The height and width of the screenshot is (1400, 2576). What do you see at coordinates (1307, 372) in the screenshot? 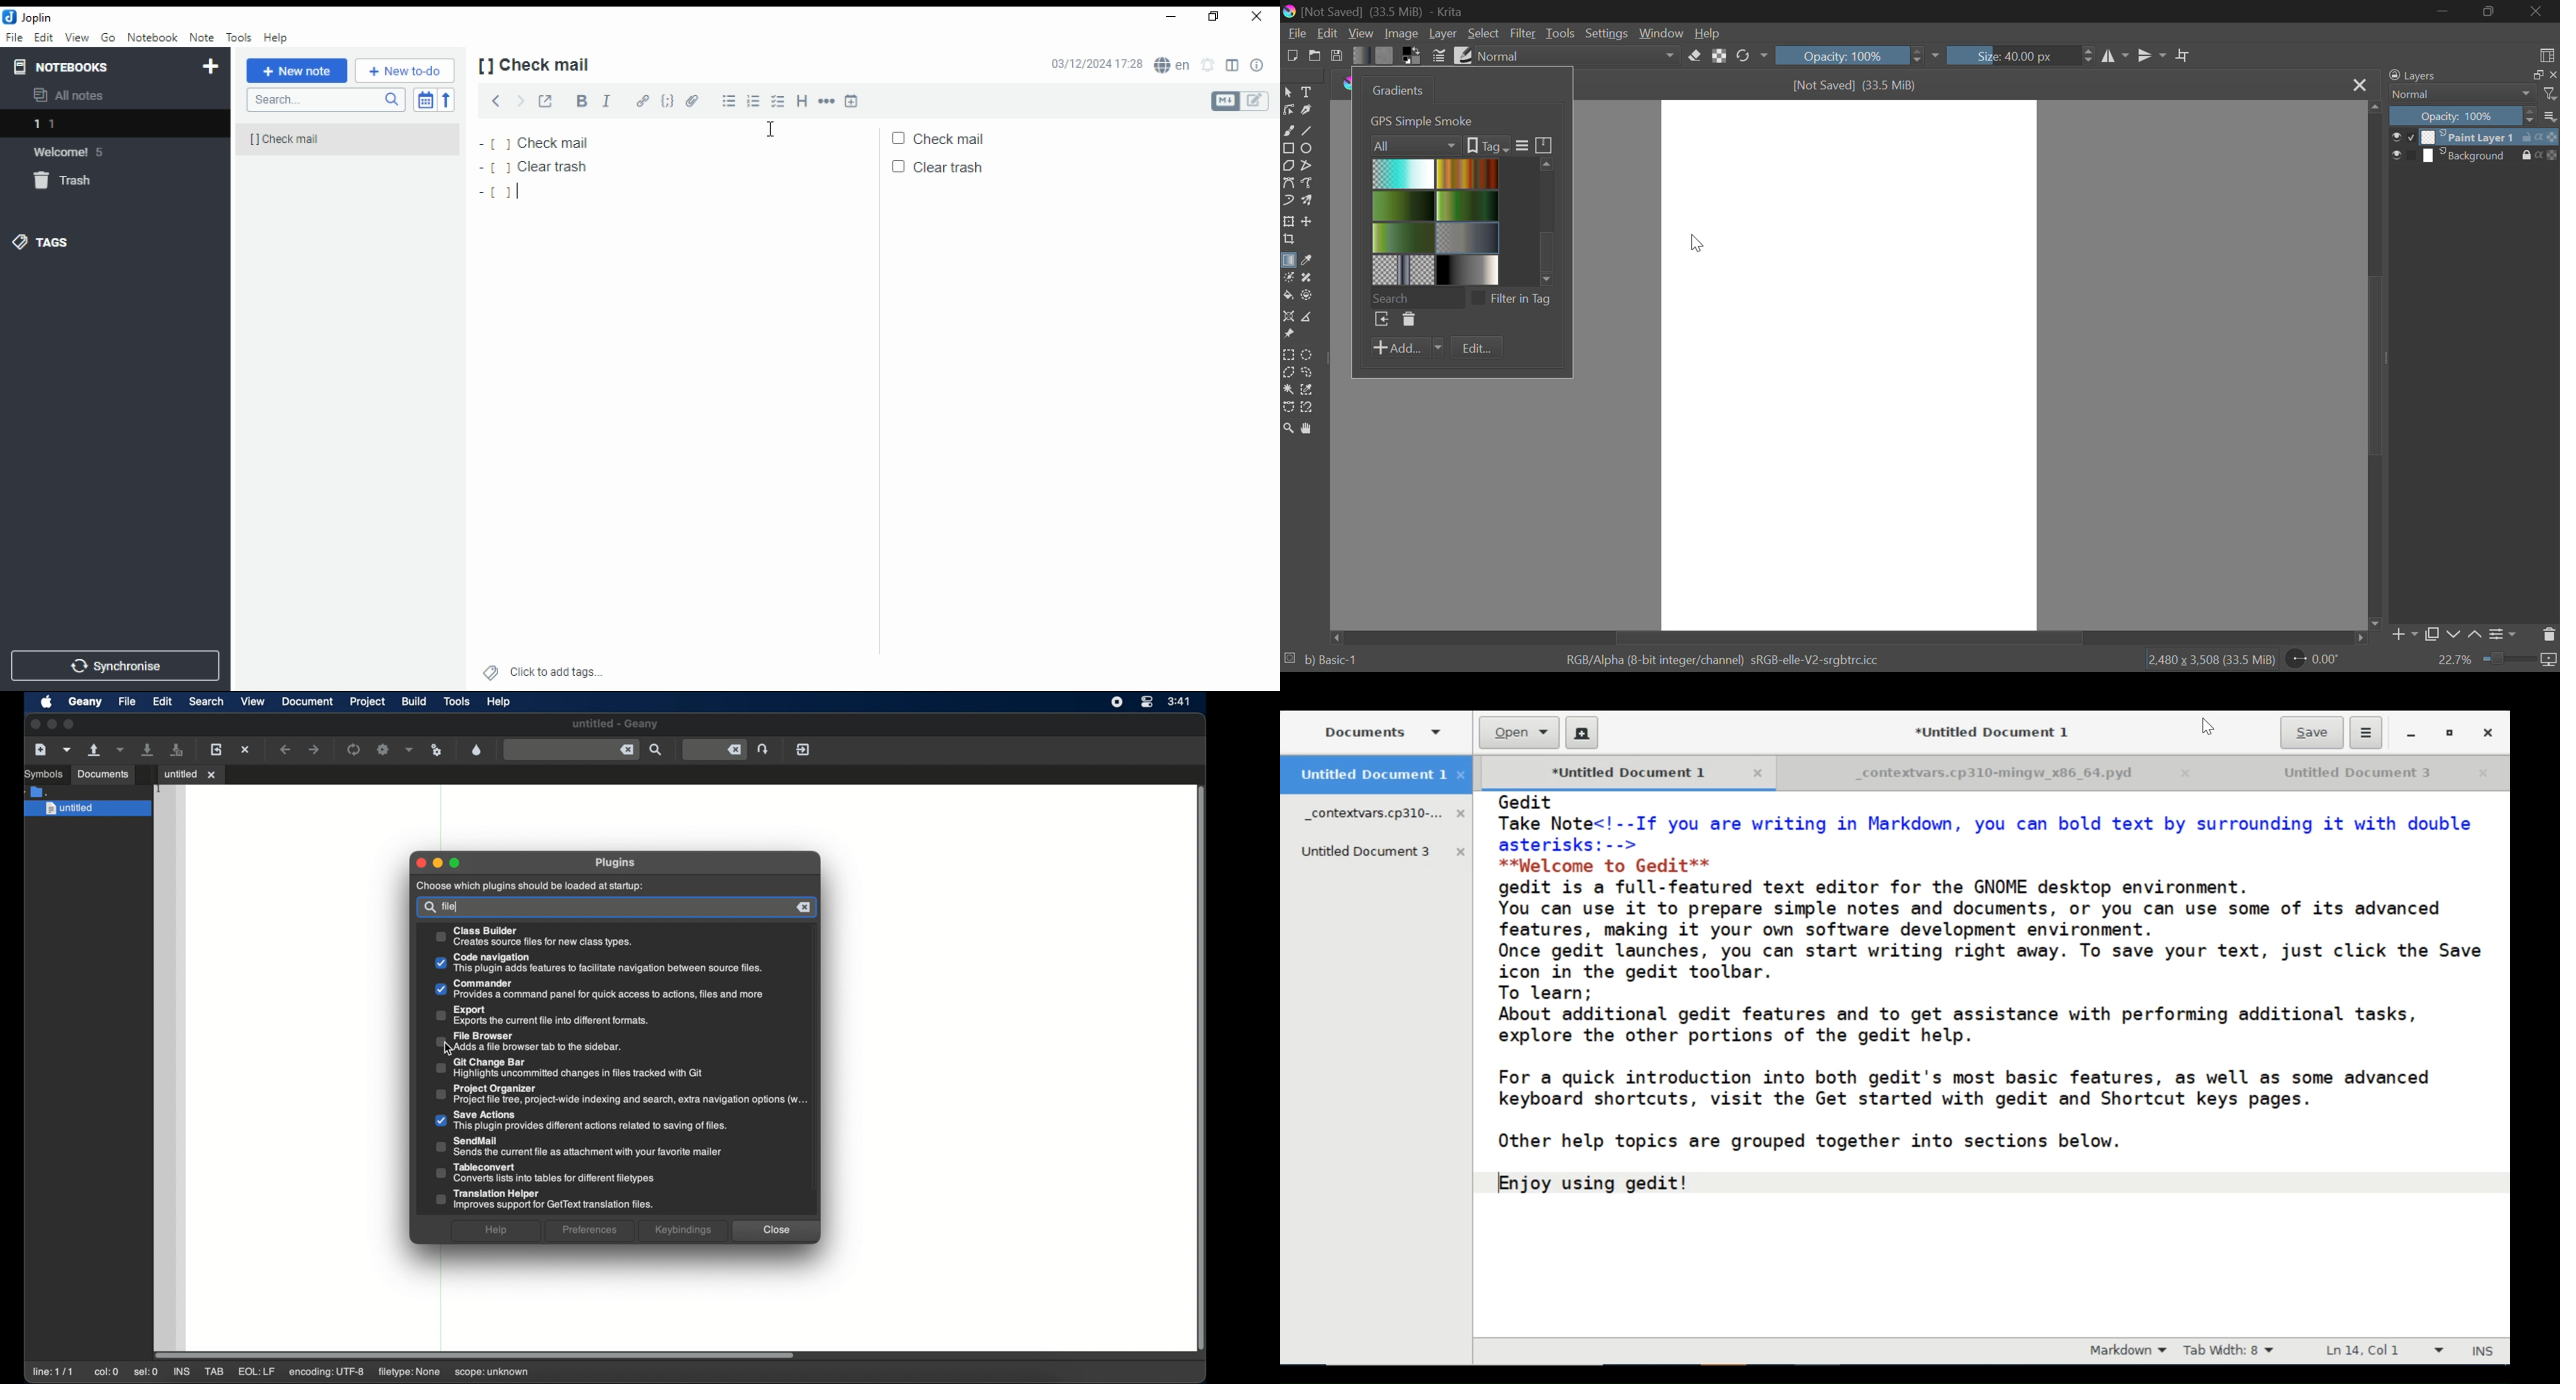
I see `Freehand Selection` at bounding box center [1307, 372].